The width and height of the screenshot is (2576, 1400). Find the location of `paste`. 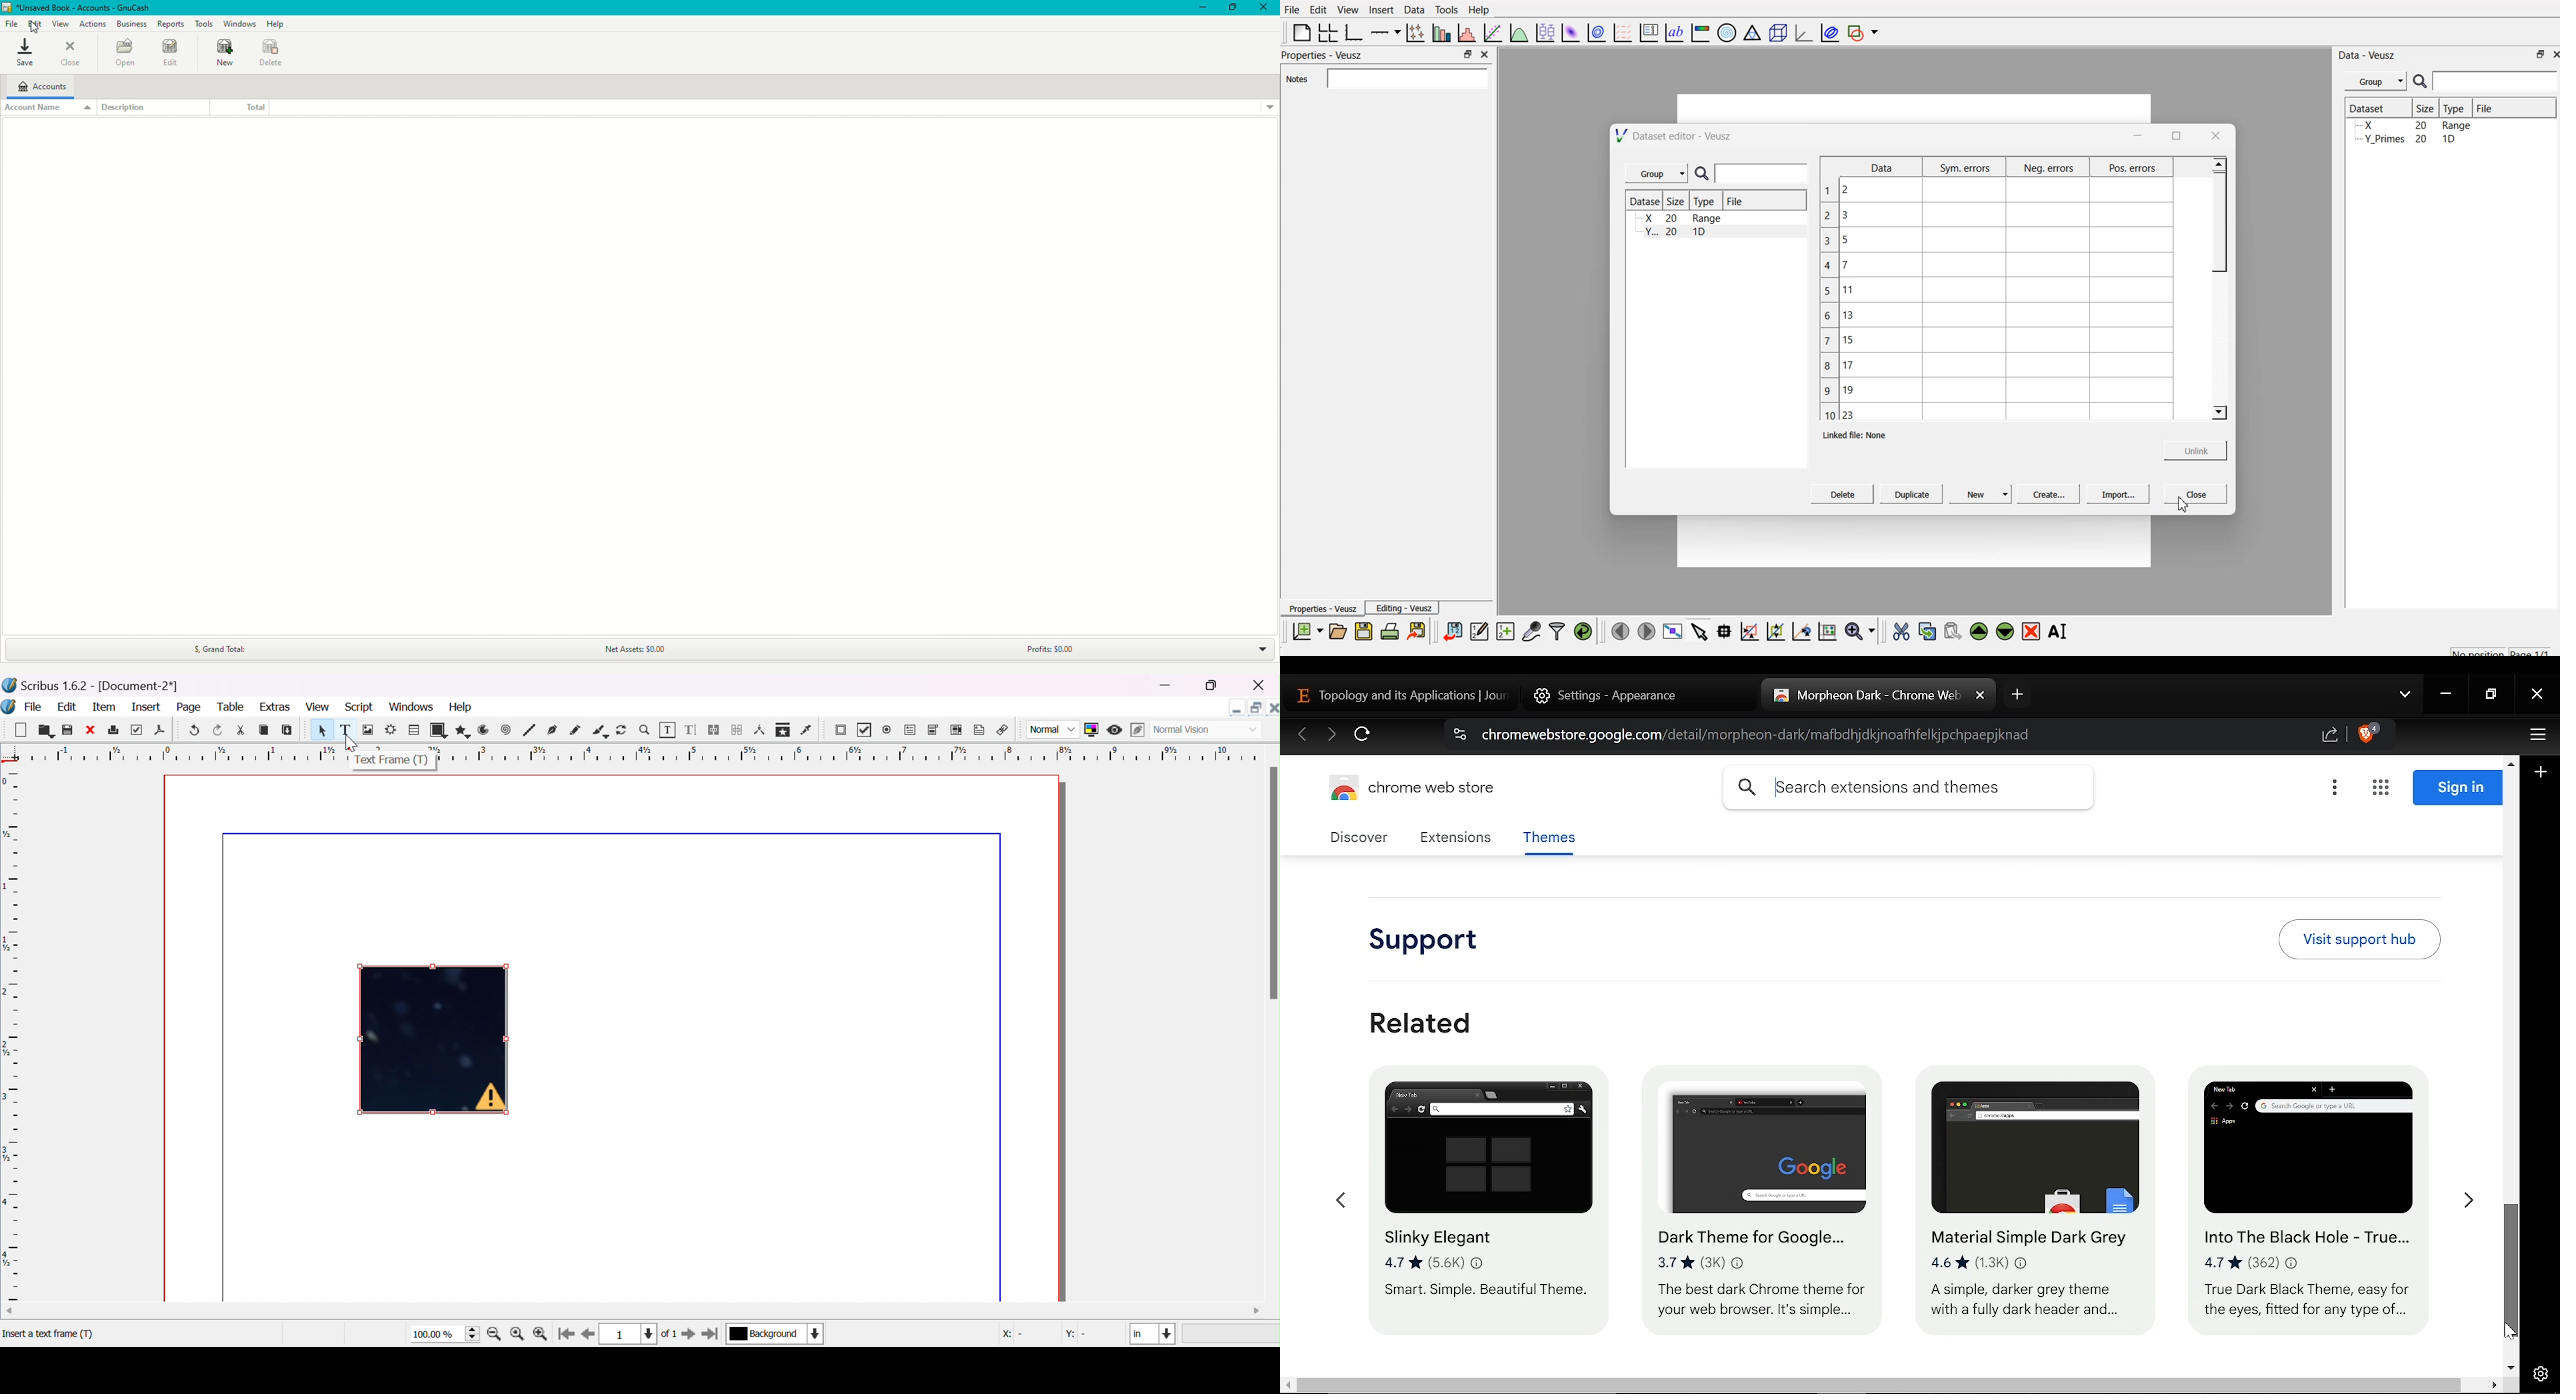

paste is located at coordinates (287, 729).